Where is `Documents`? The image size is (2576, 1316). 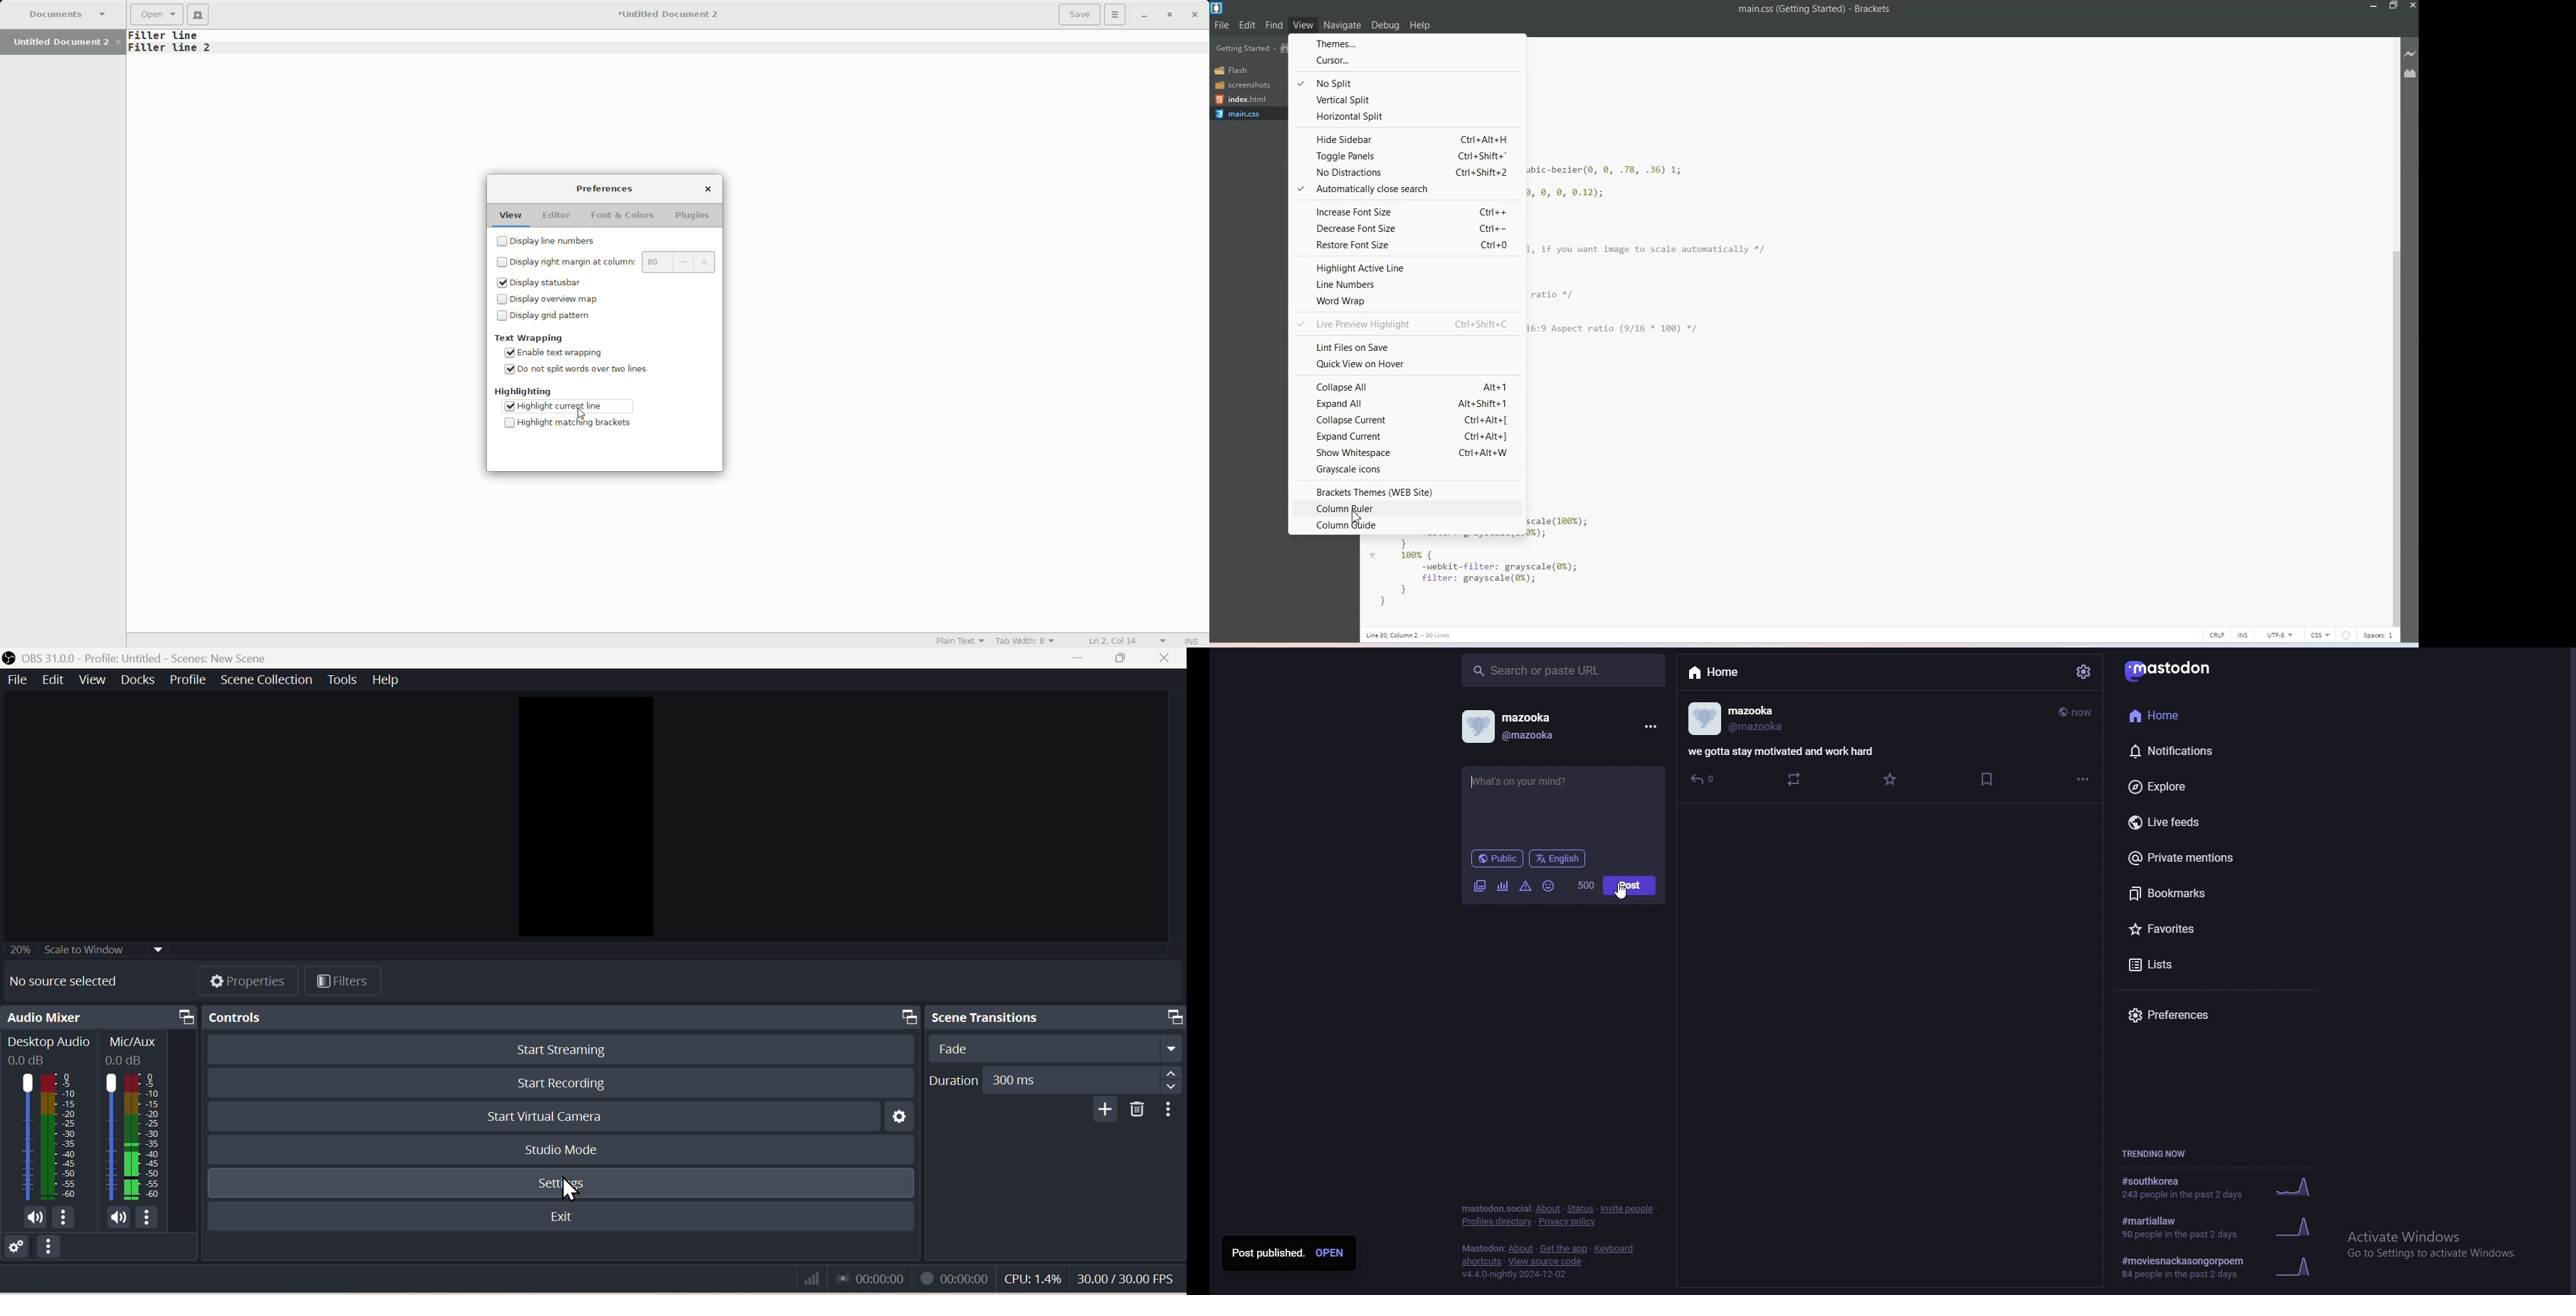
Documents is located at coordinates (71, 16).